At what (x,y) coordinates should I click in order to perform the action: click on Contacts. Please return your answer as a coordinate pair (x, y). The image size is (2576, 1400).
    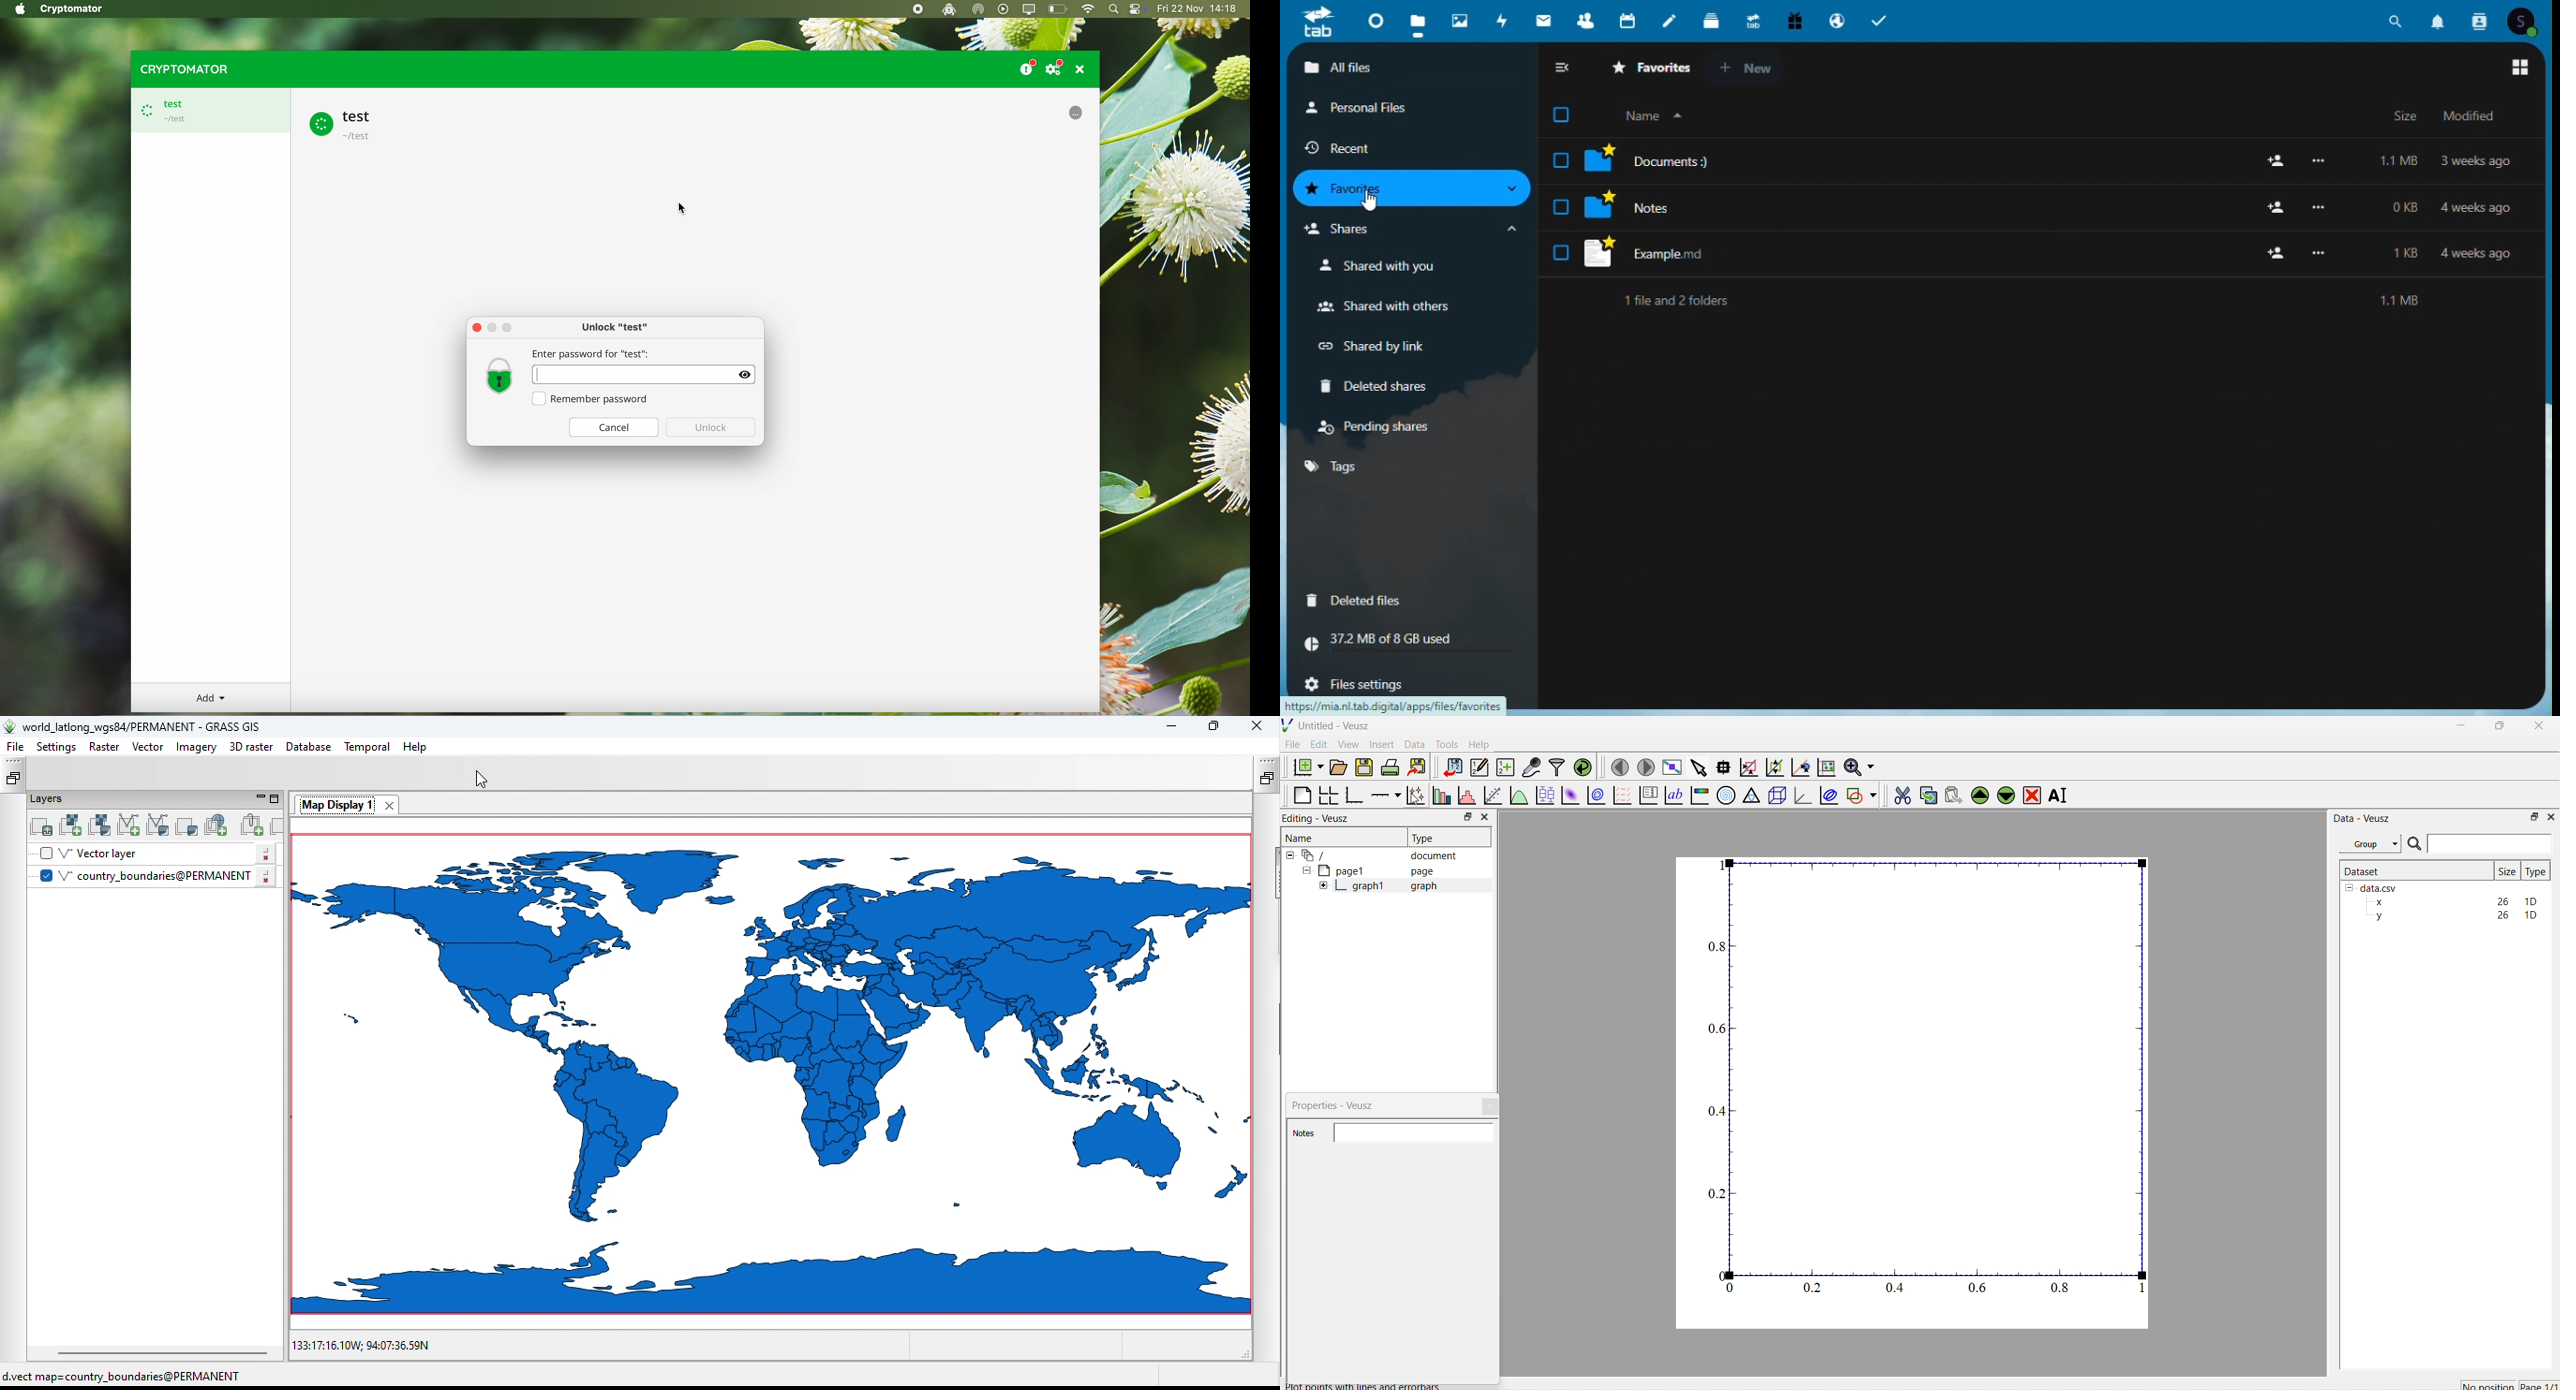
    Looking at the image, I should click on (1586, 18).